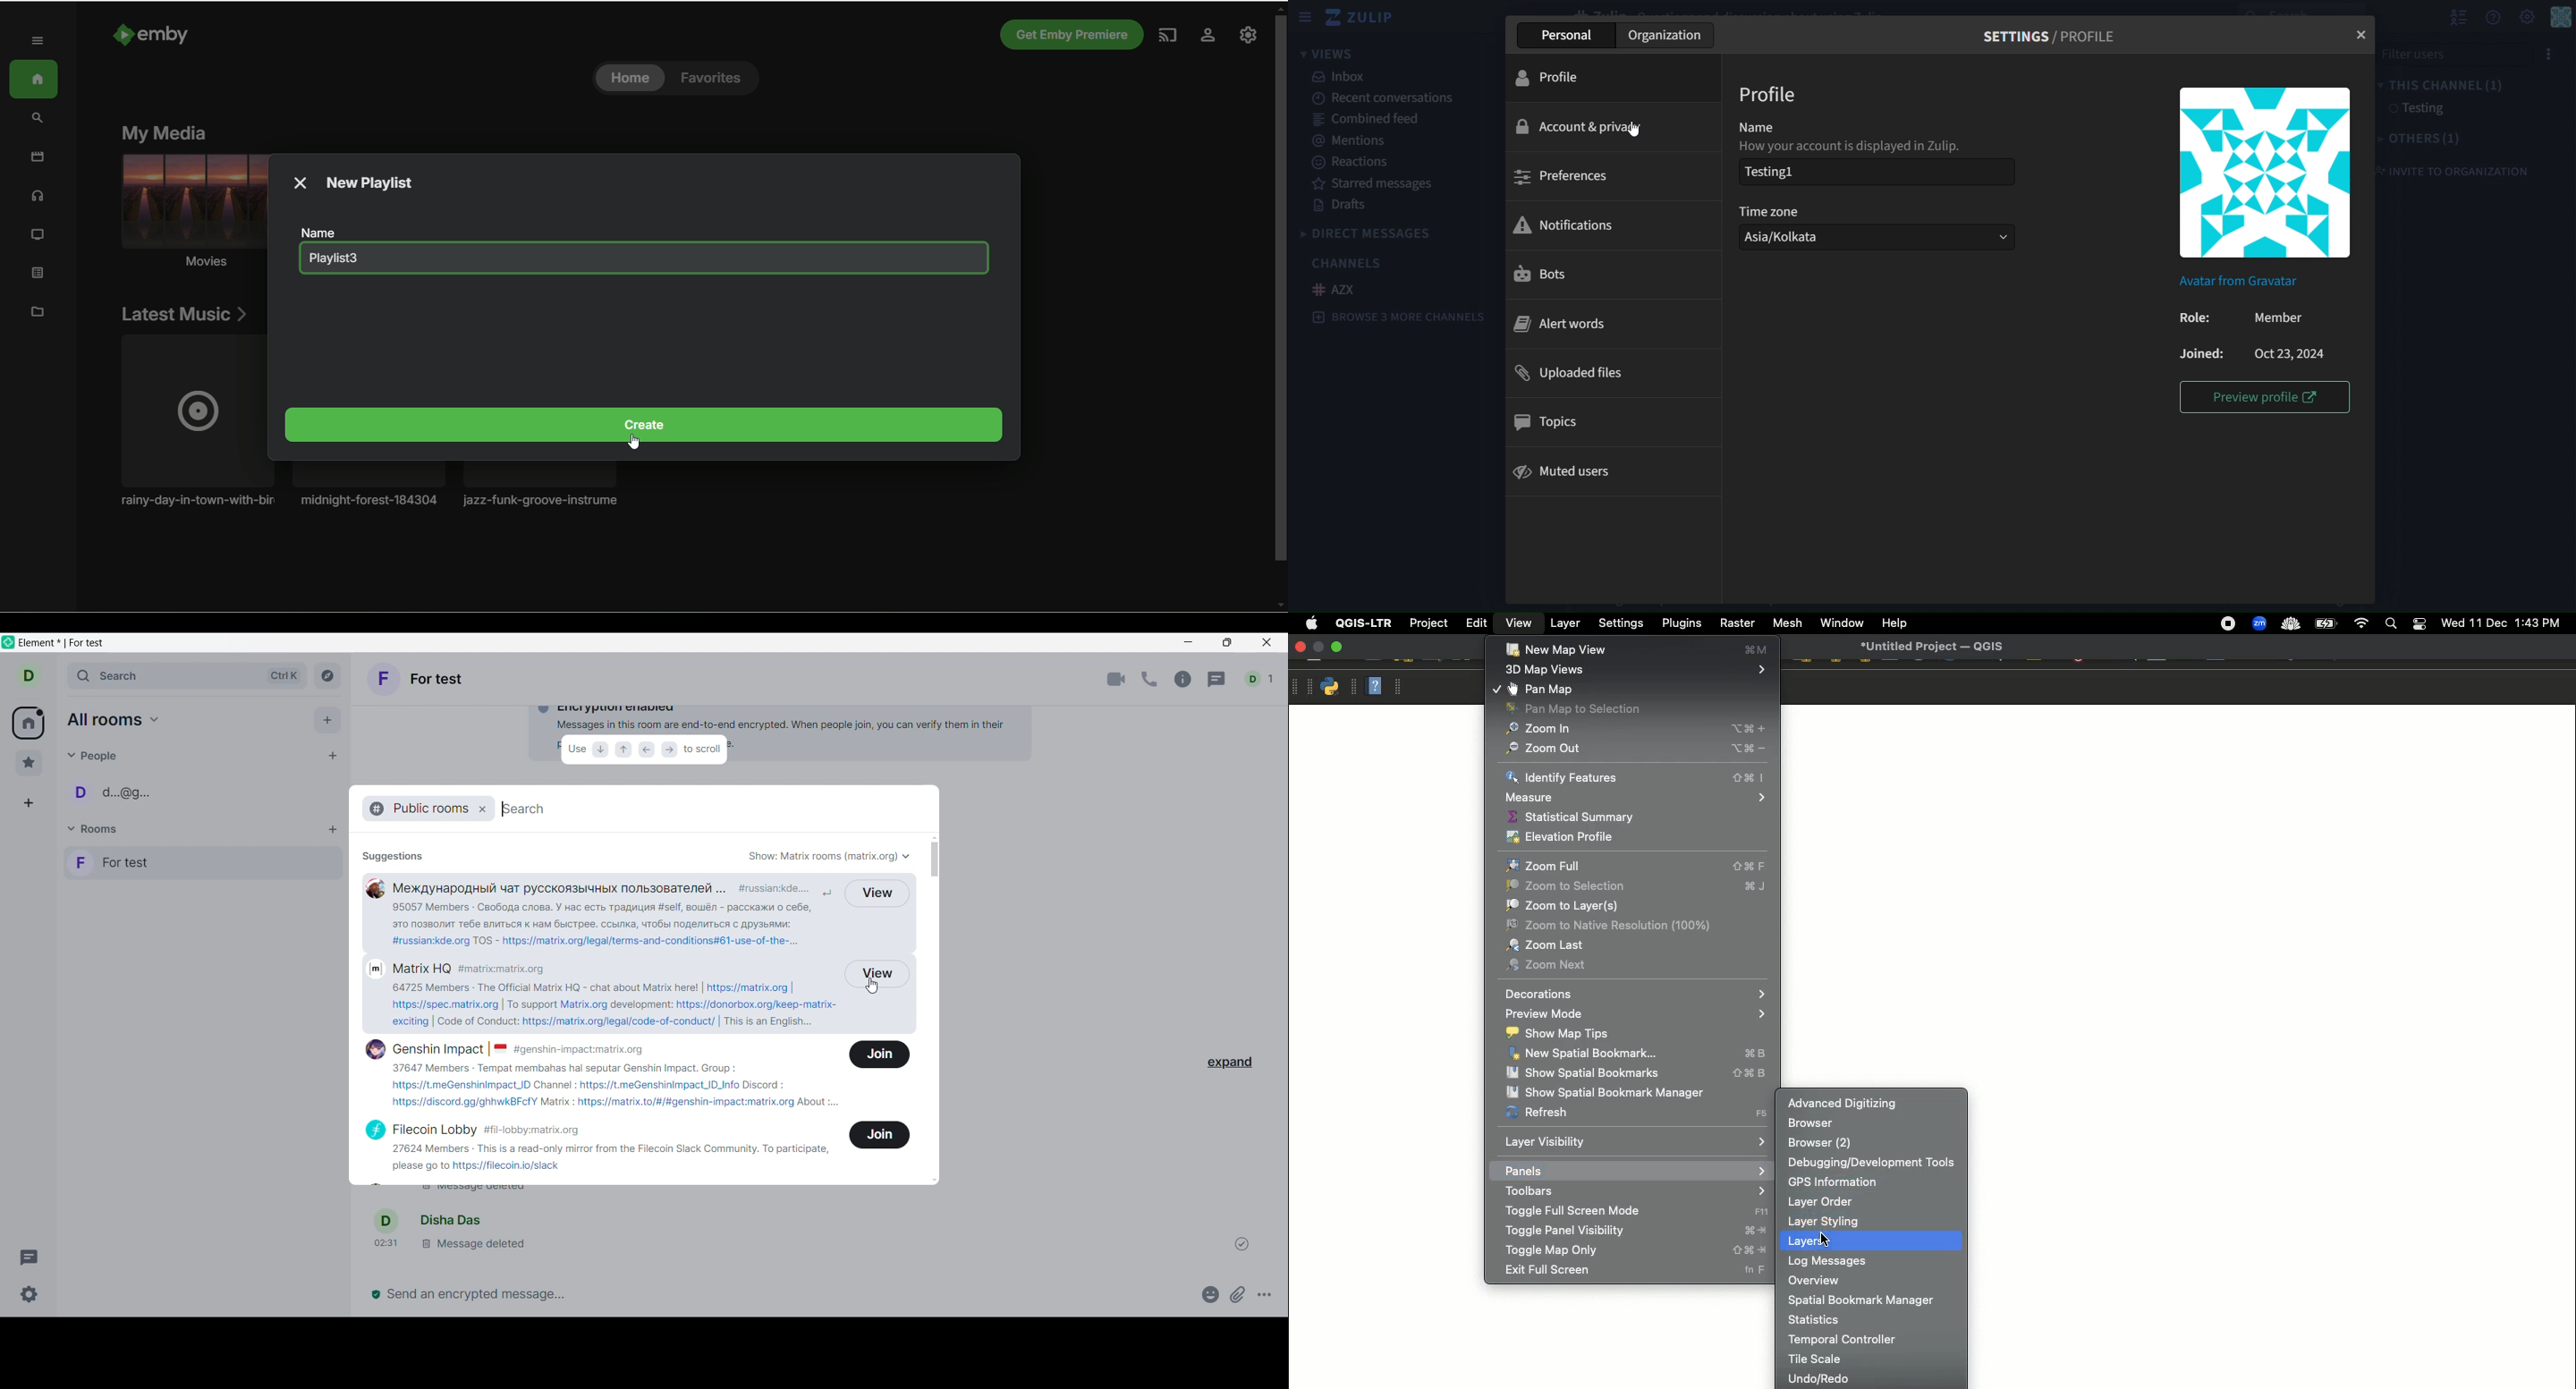 Image resolution: width=2576 pixels, height=1400 pixels. I want to click on Join, so click(880, 1056).